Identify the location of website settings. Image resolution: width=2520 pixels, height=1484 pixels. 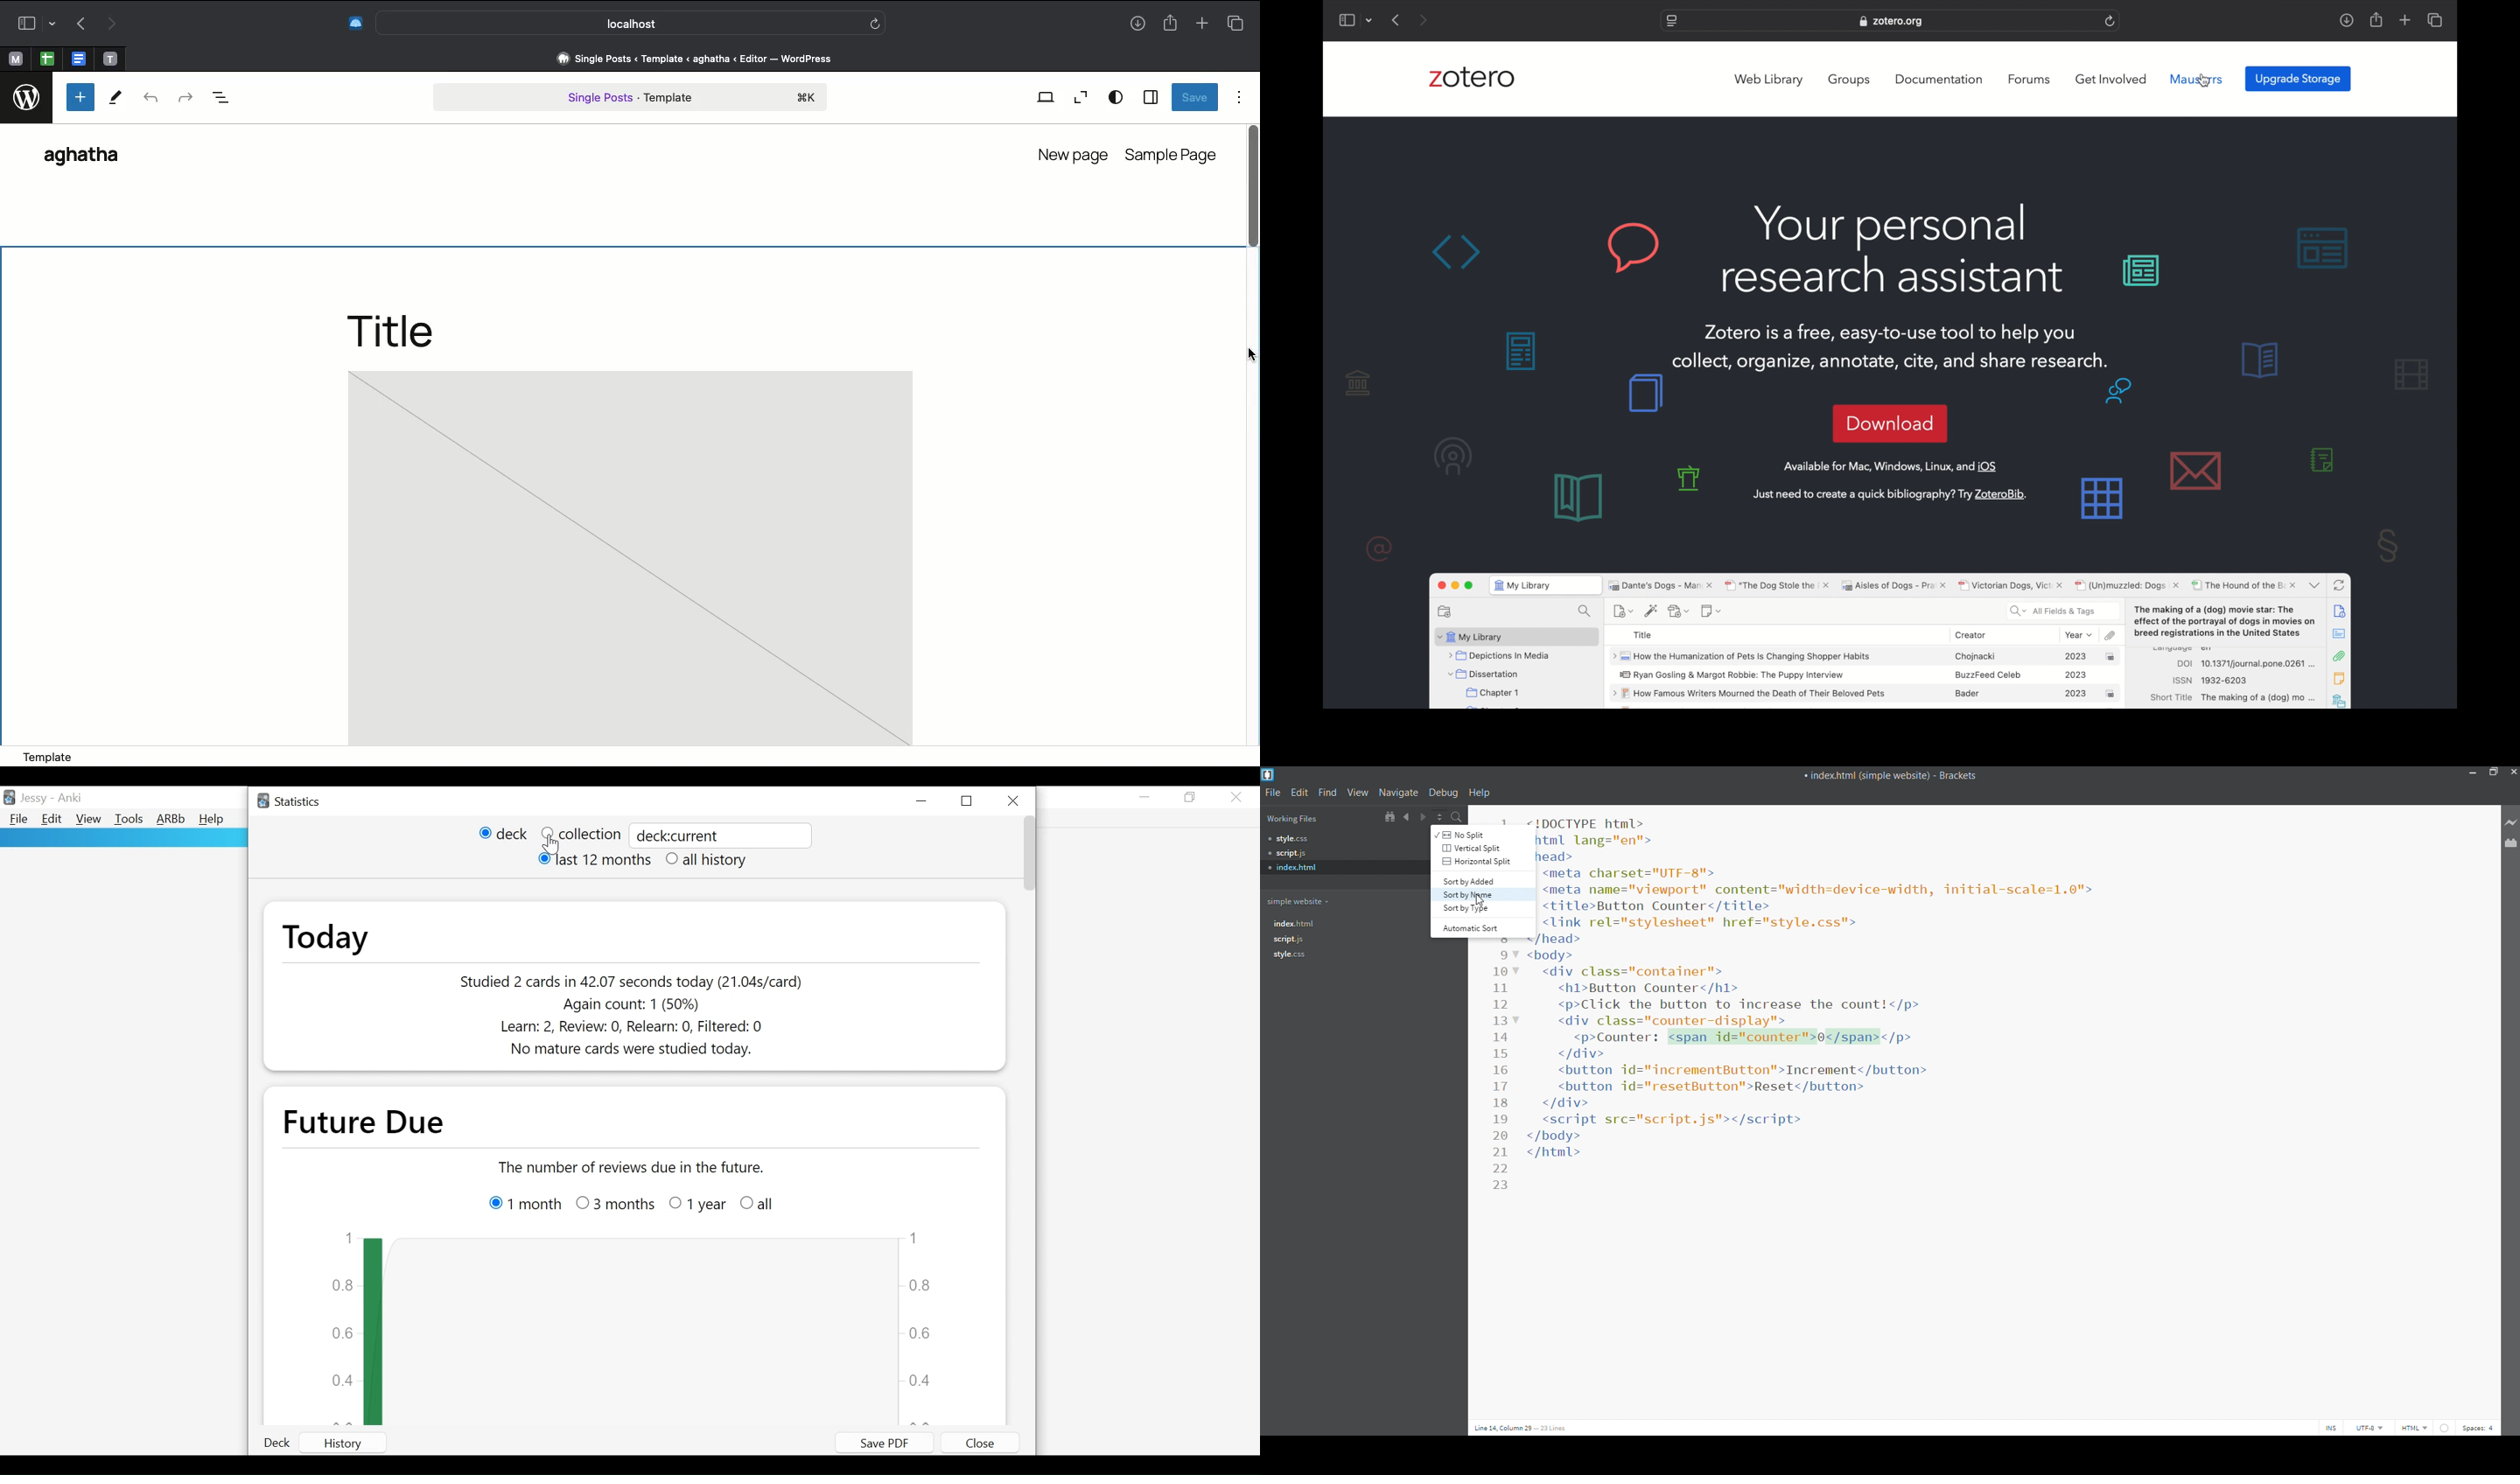
(1671, 21).